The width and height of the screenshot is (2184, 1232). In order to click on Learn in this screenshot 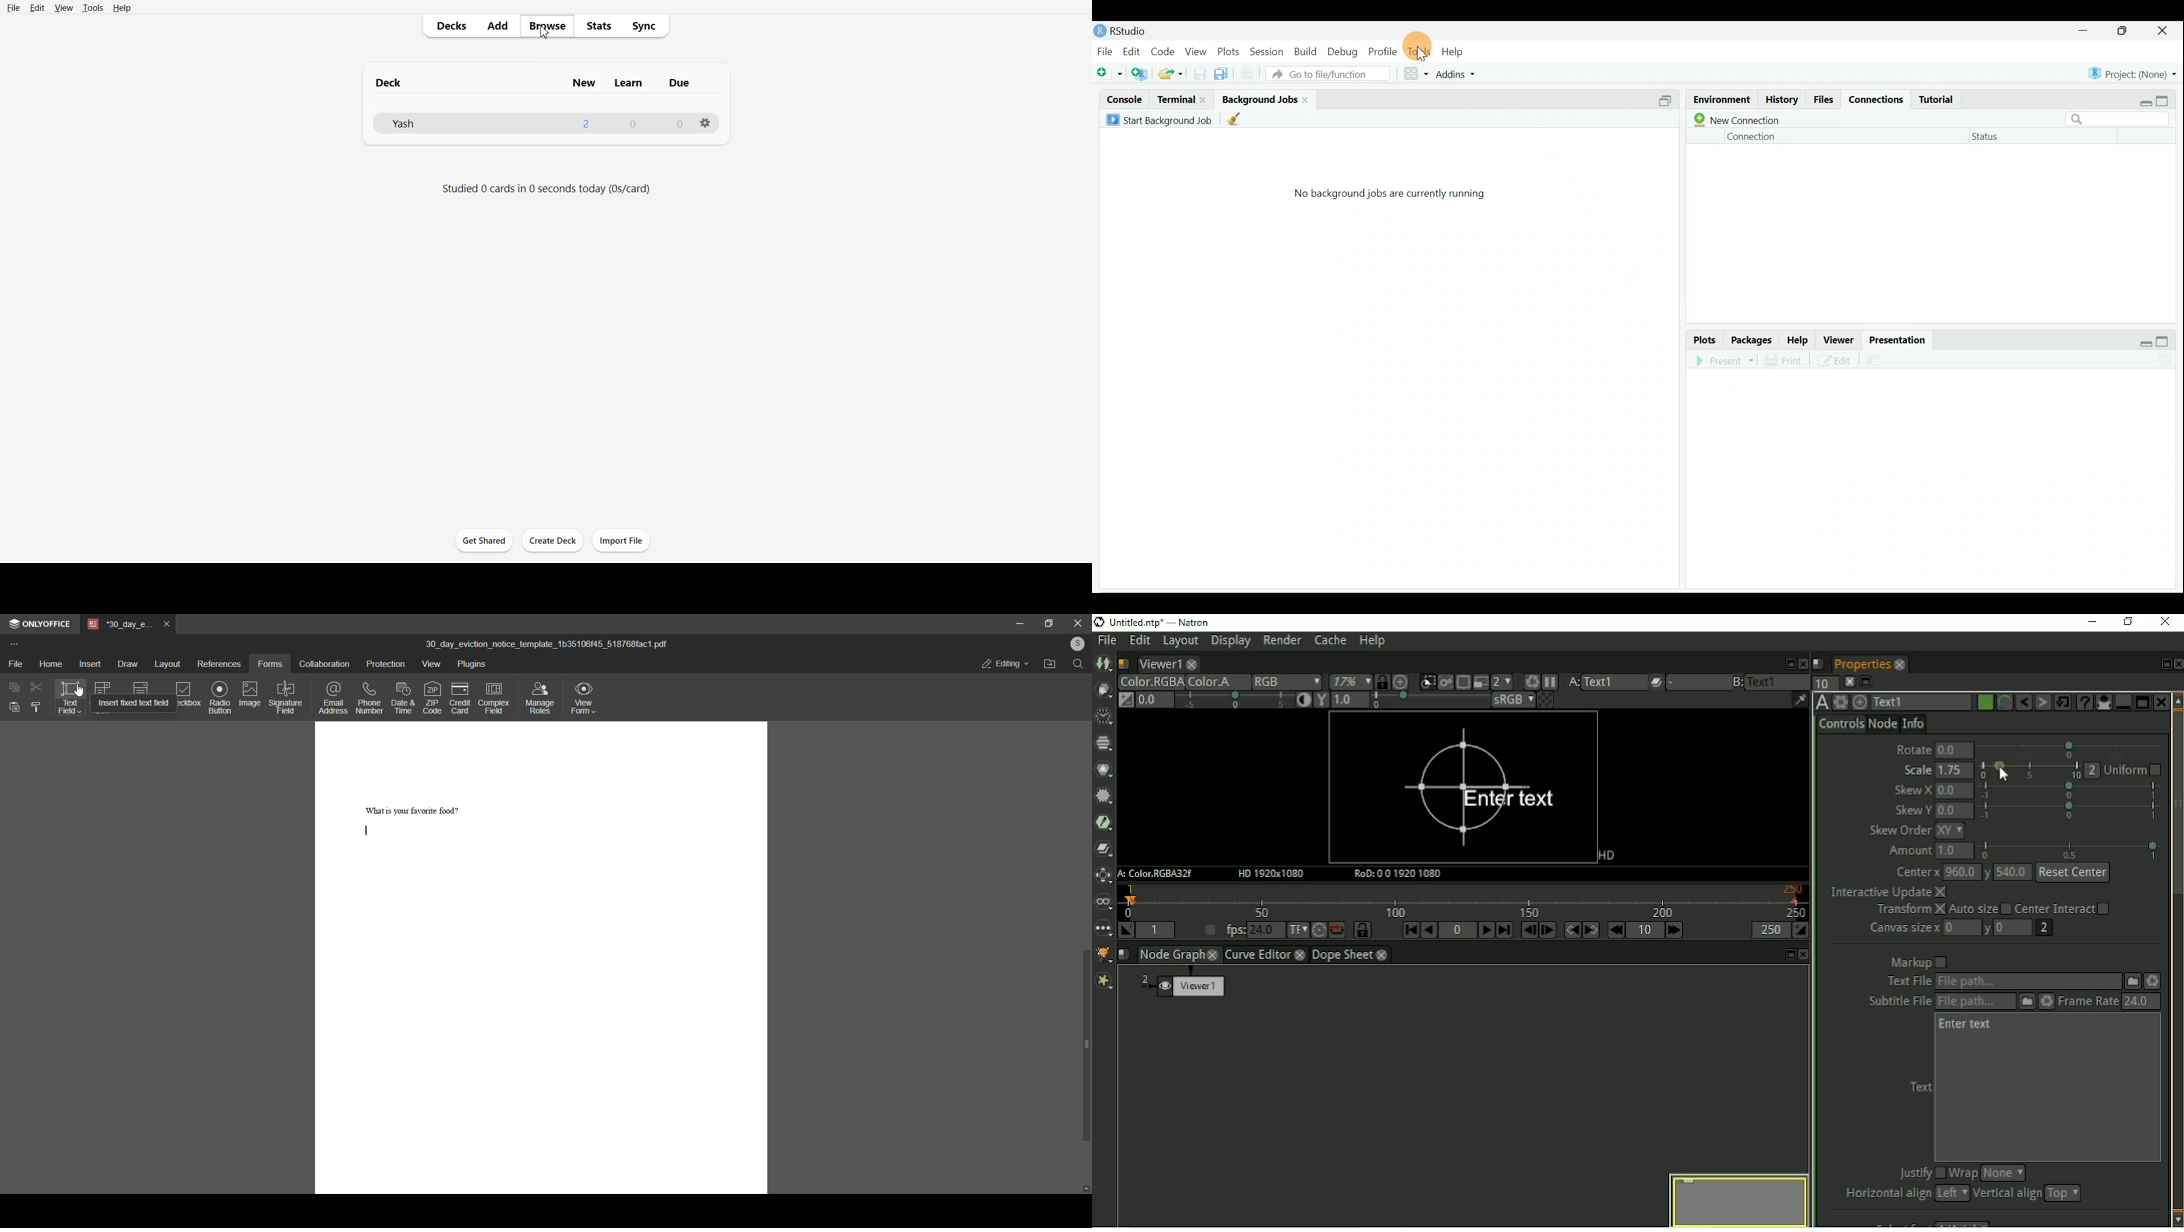, I will do `click(634, 82)`.